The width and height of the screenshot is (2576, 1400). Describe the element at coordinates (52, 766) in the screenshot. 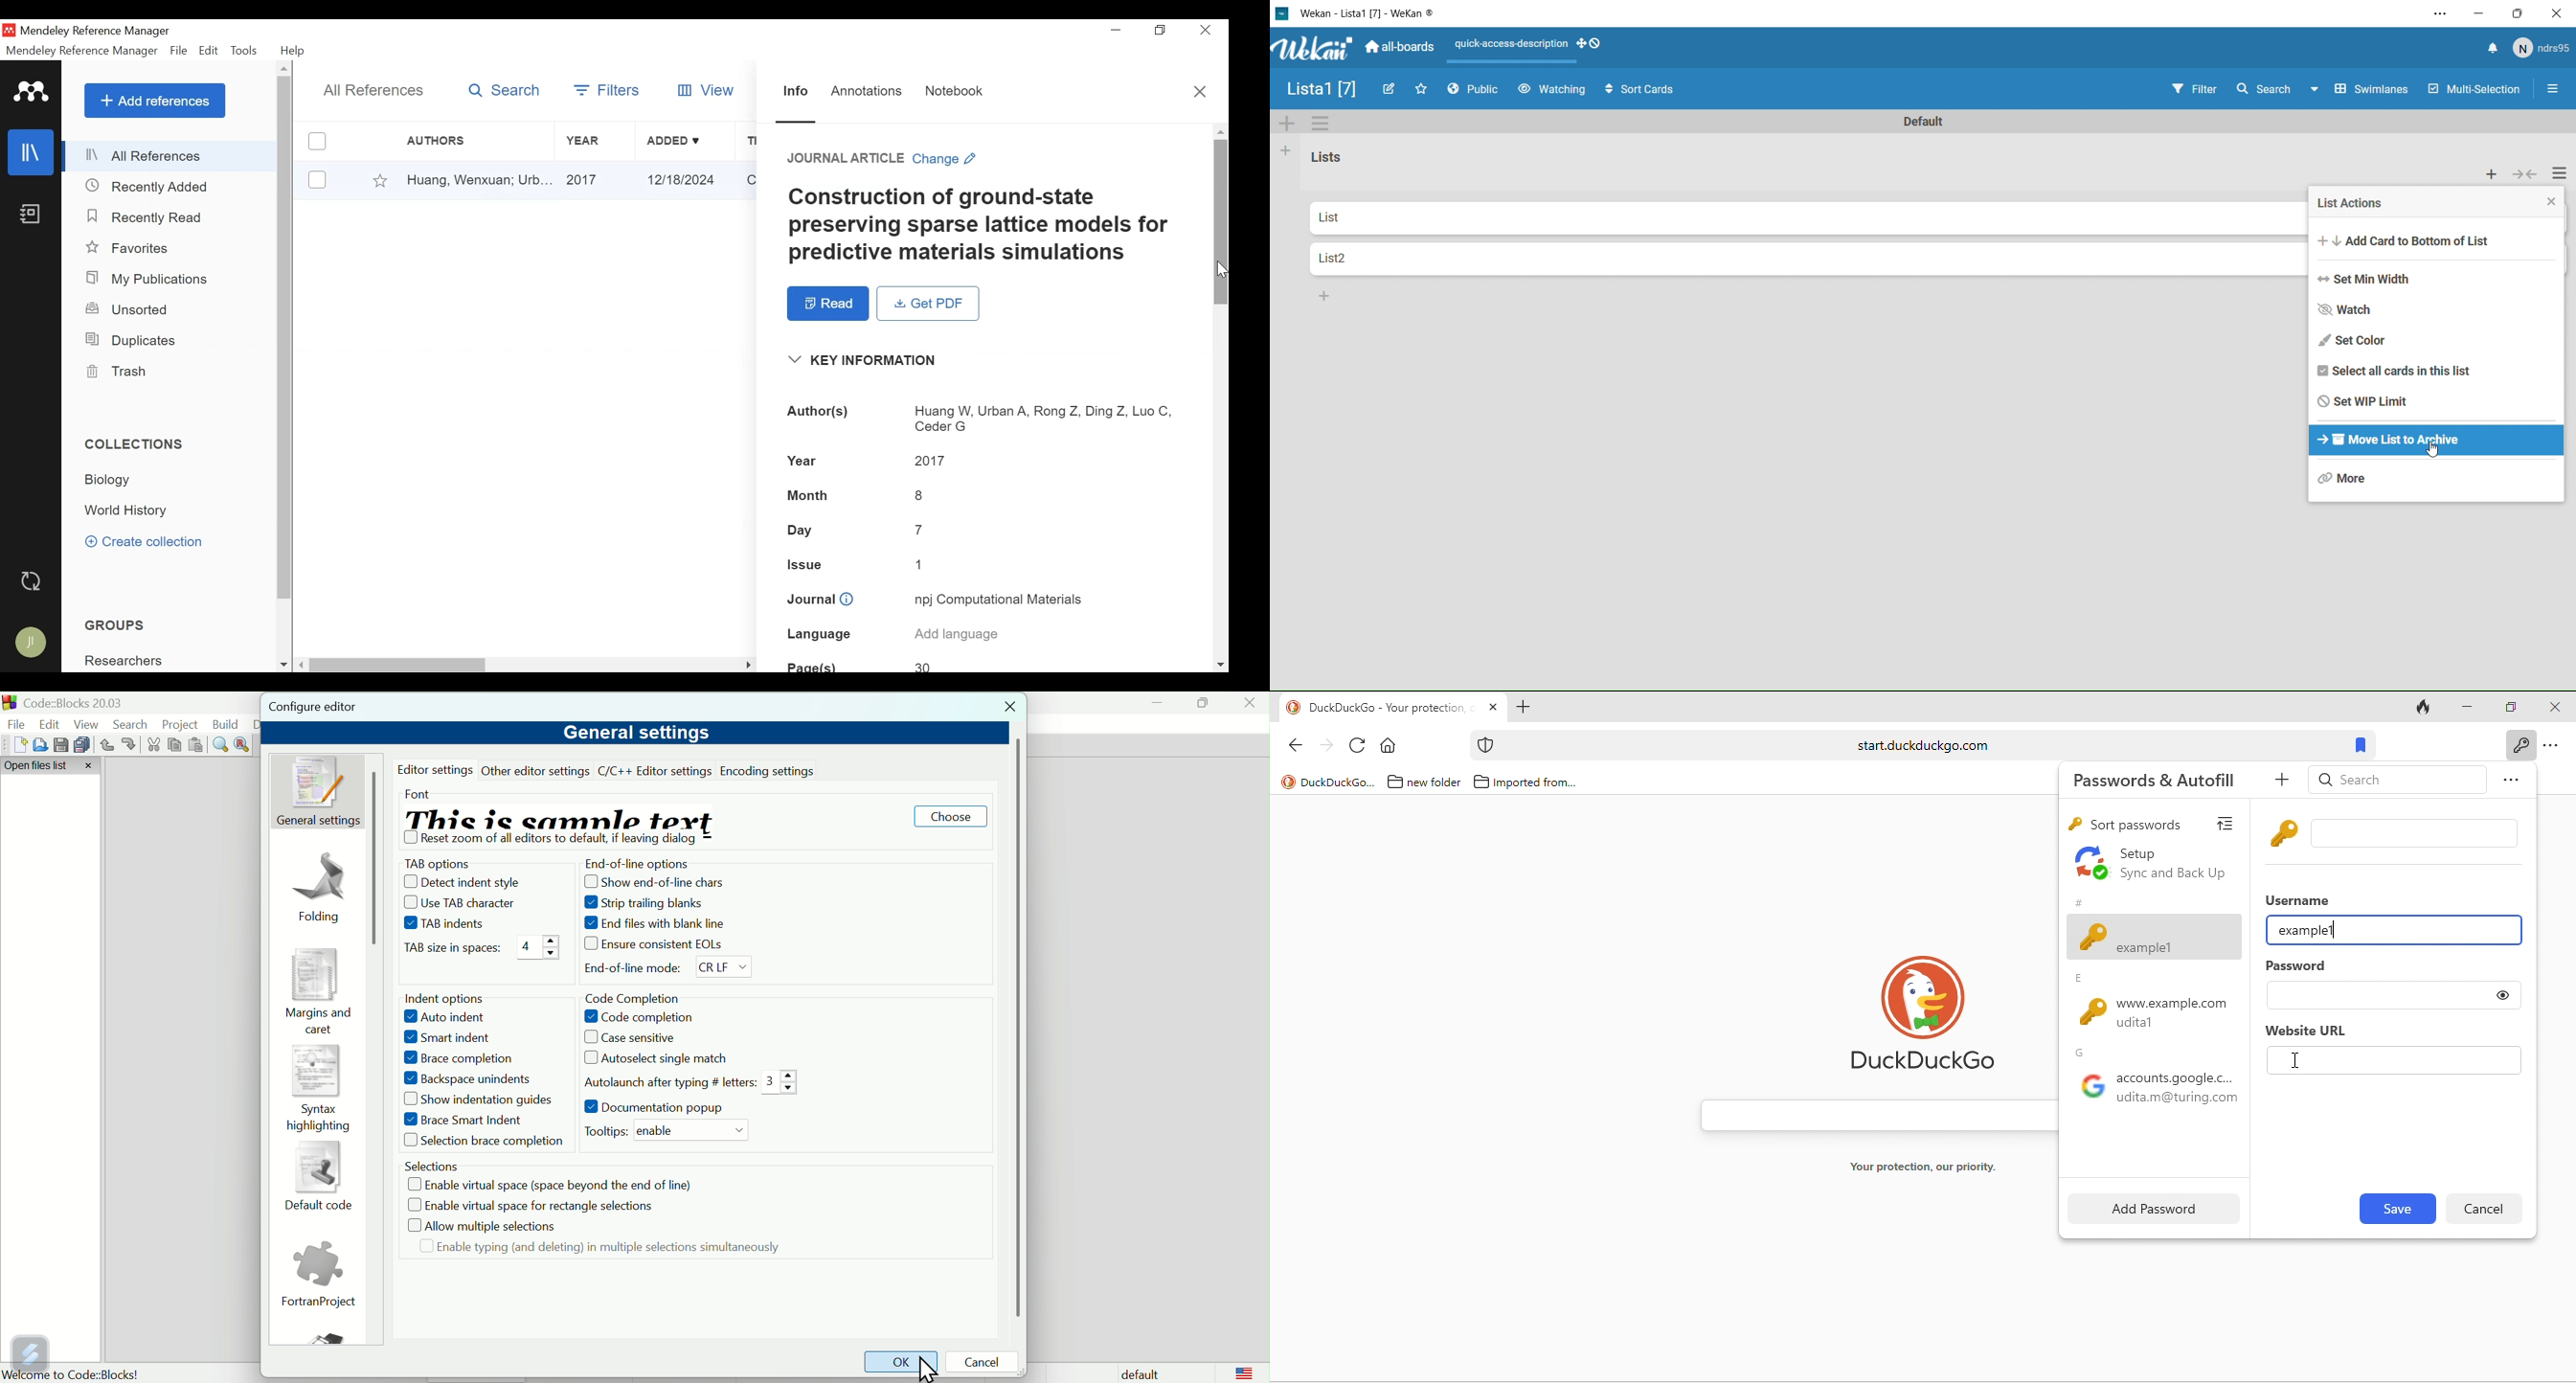

I see `Open file list` at that location.